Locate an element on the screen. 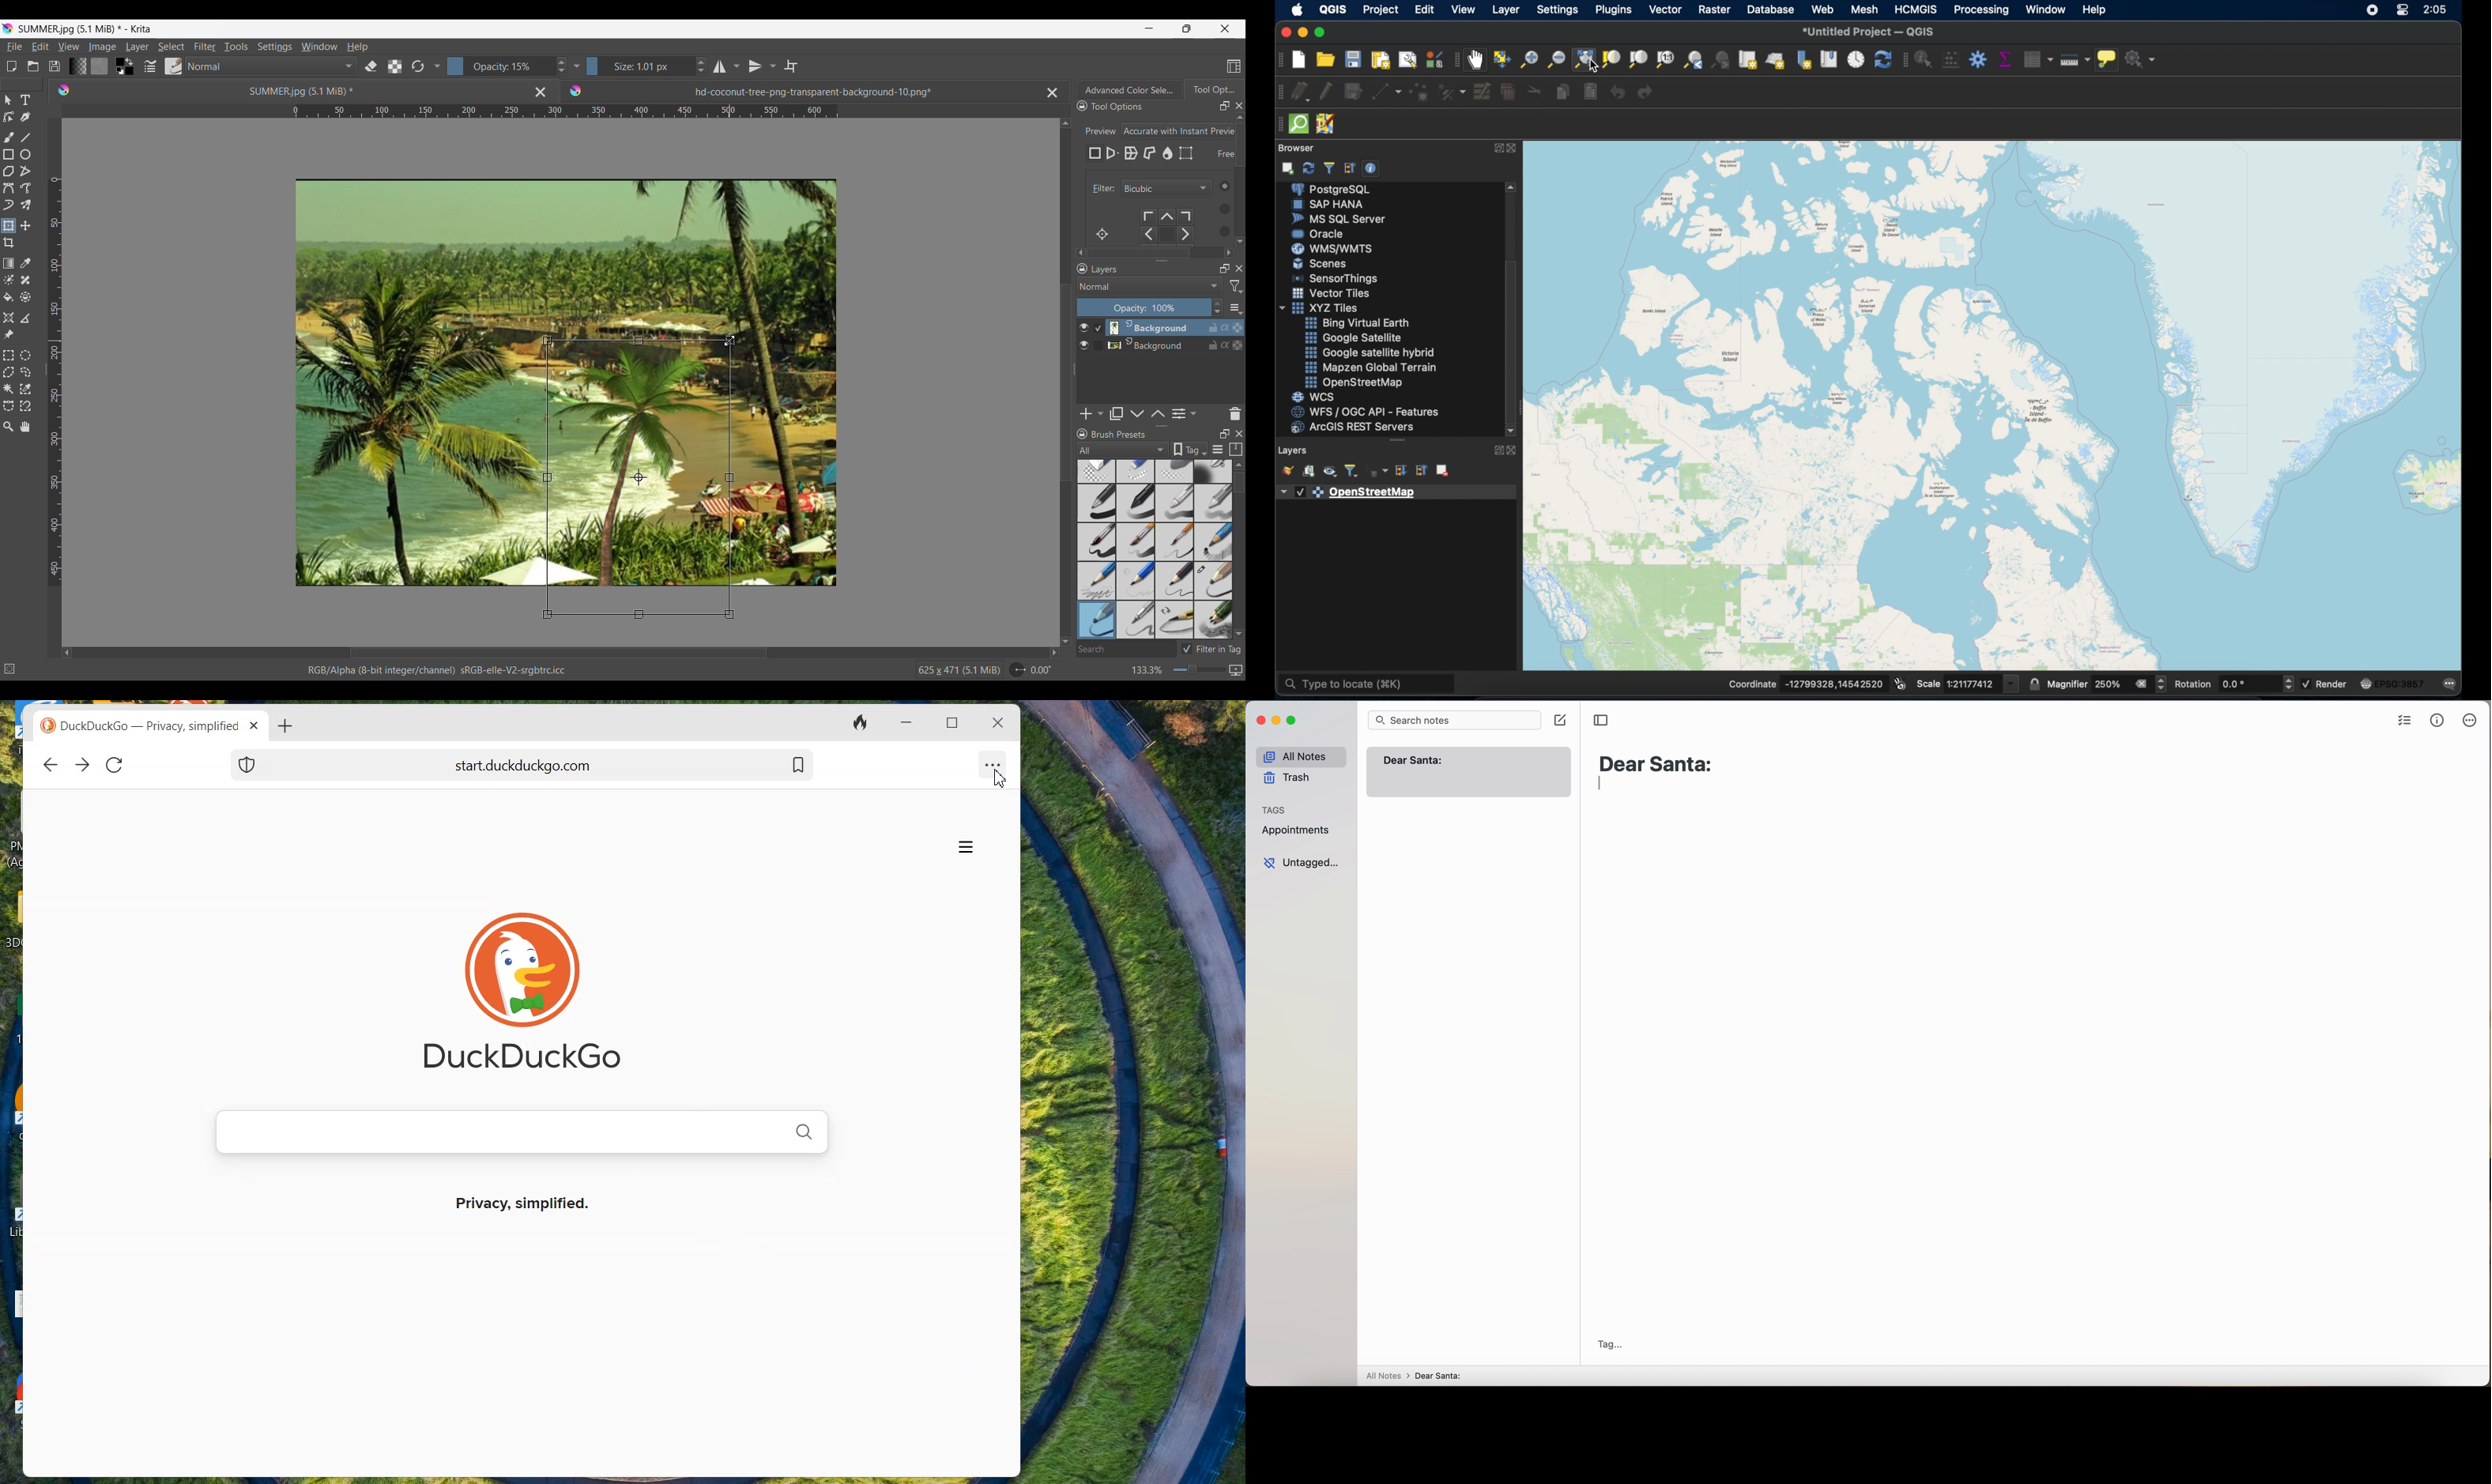 The width and height of the screenshot is (2492, 1484). Down is located at coordinates (1066, 634).